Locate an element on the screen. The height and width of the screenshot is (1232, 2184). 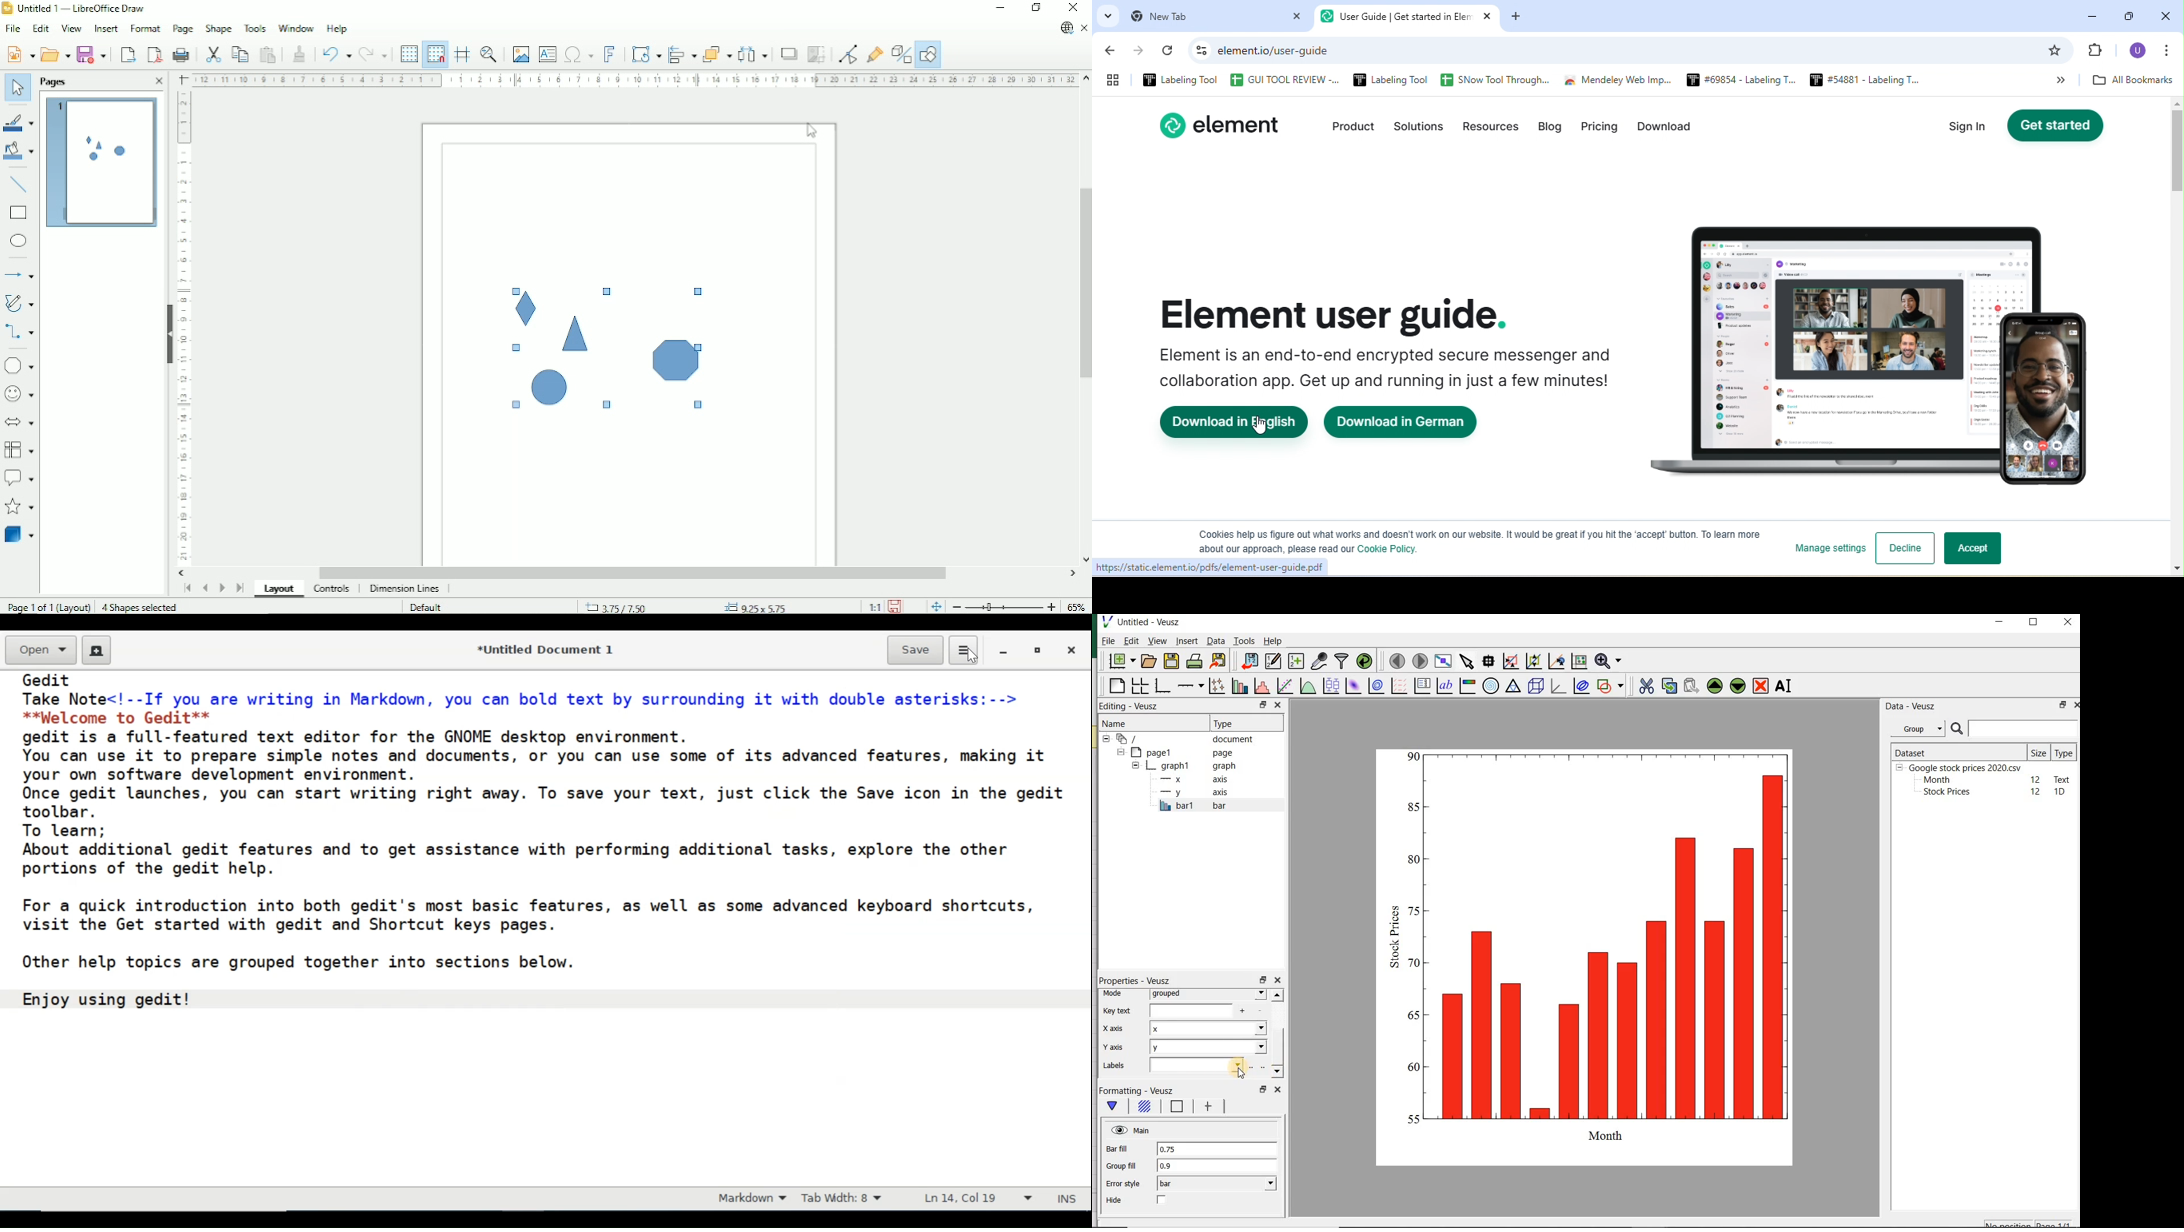
insert fontwork text is located at coordinates (610, 54).